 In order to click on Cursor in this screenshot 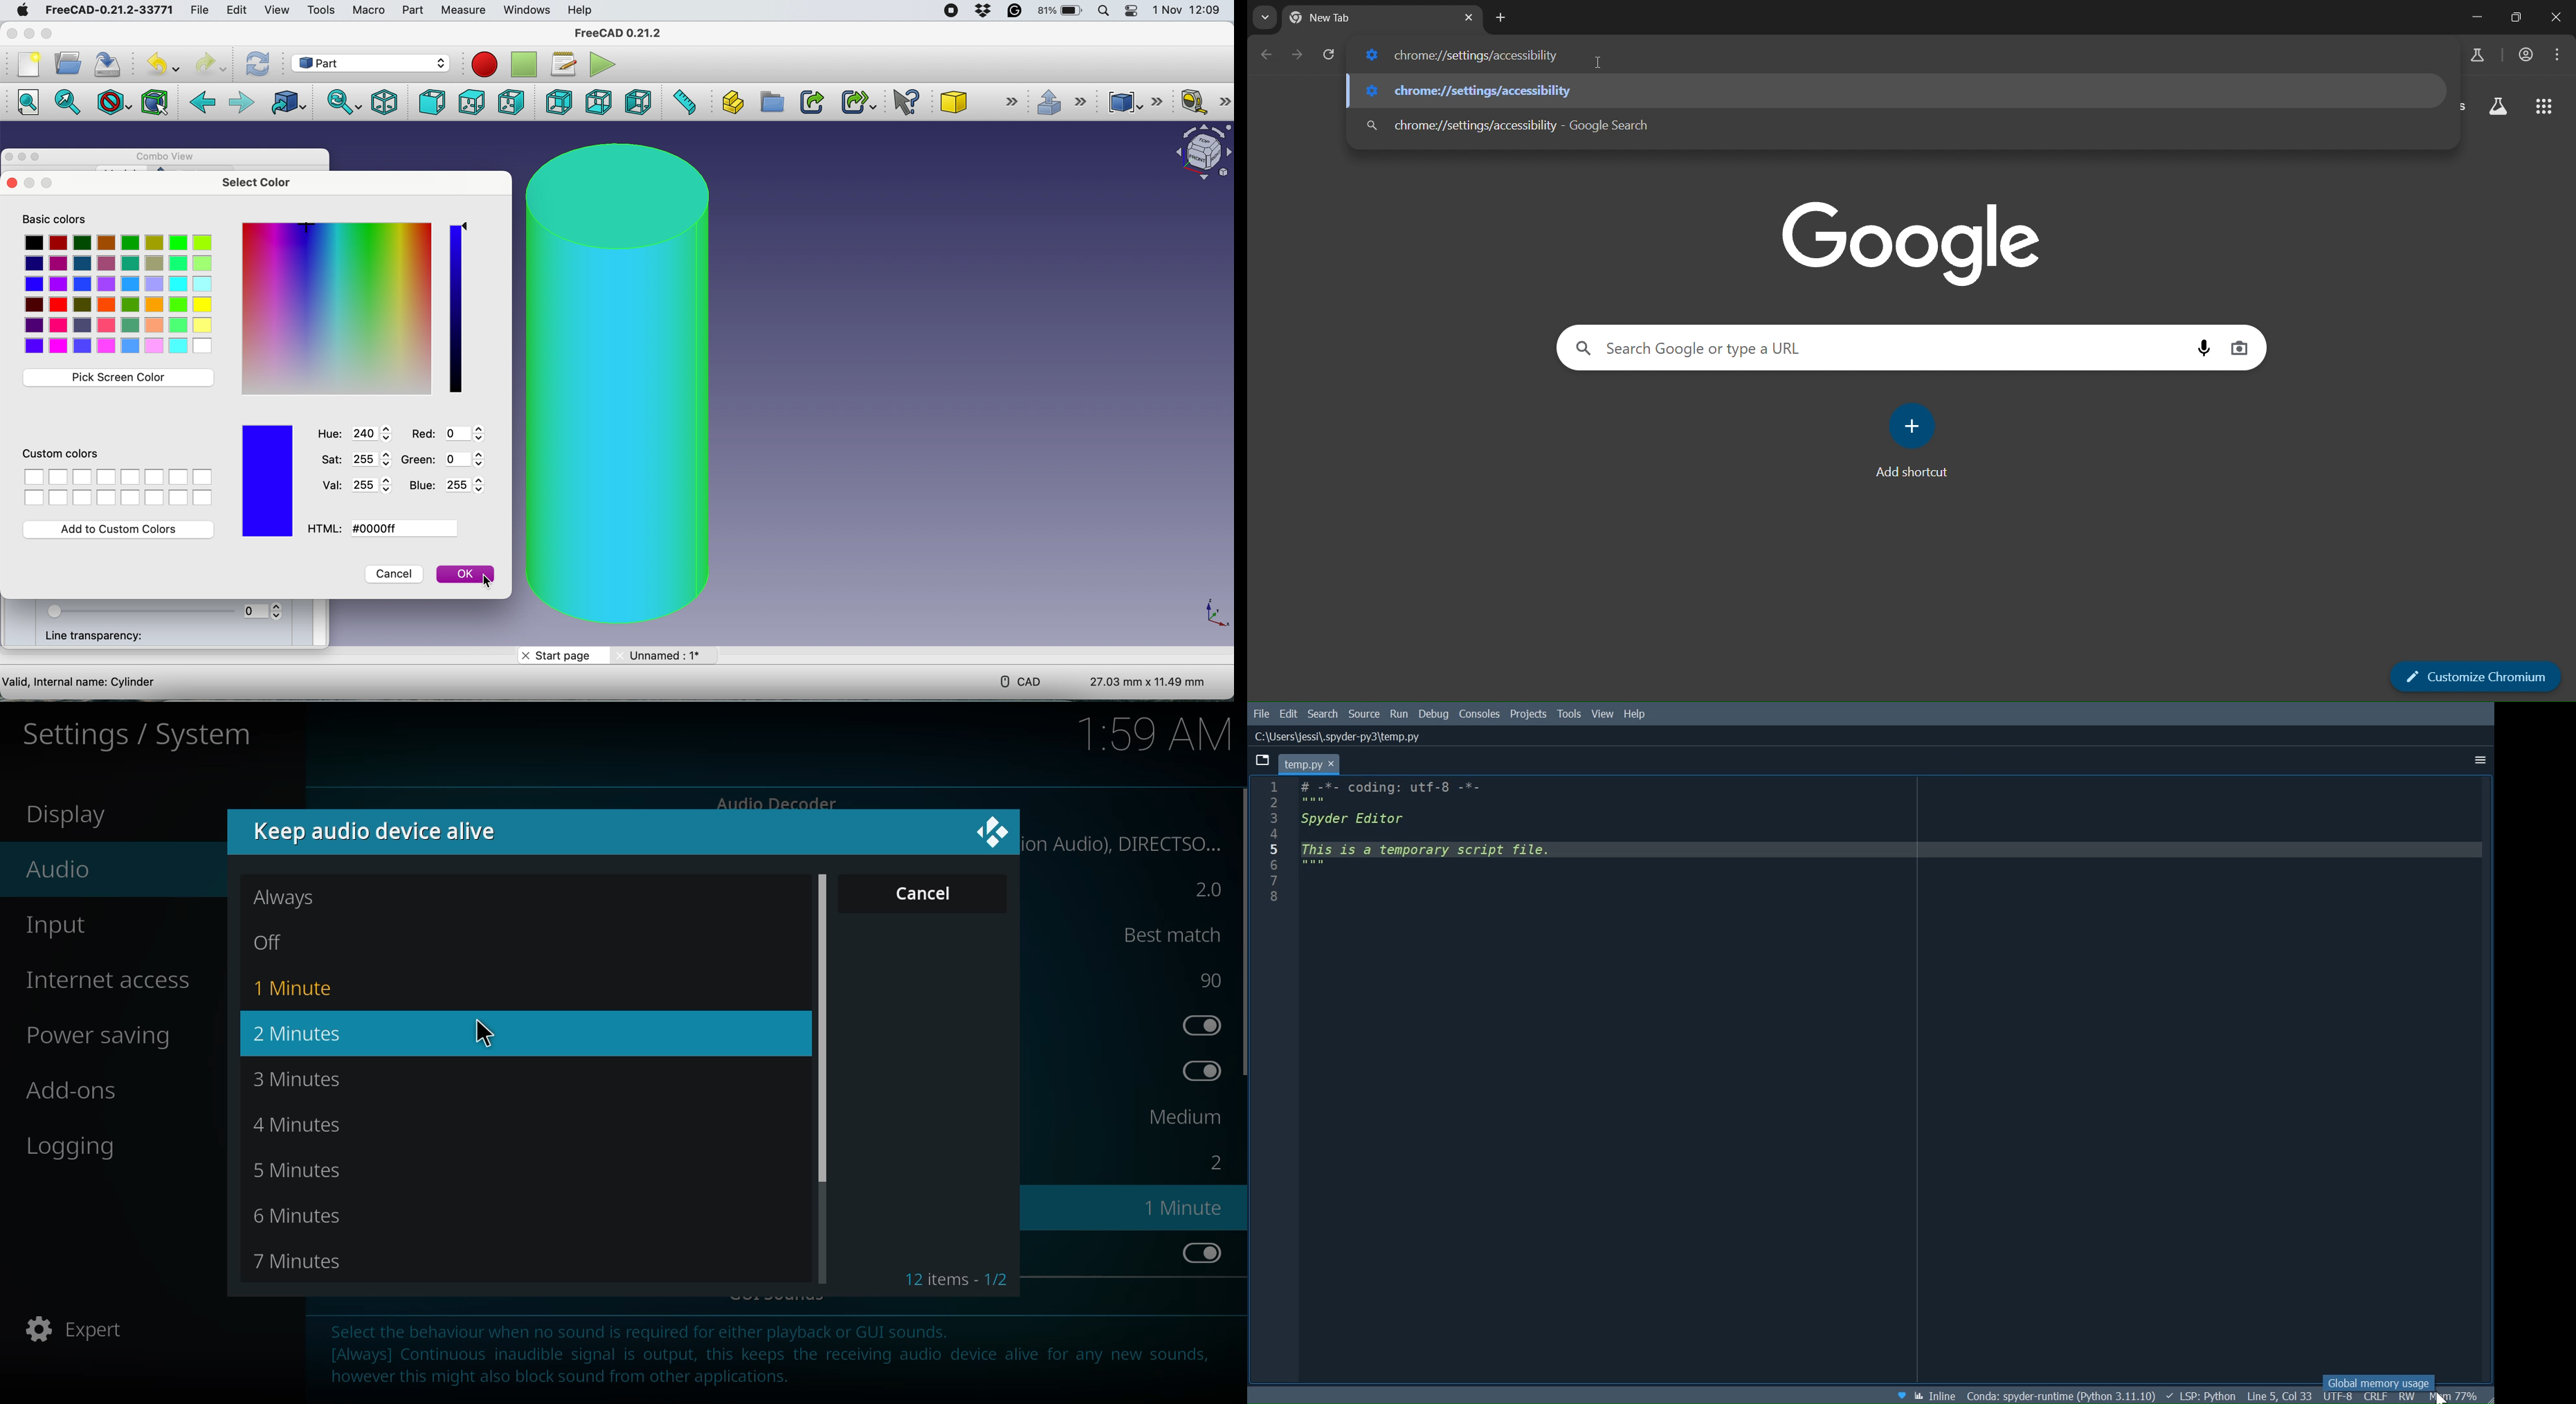, I will do `click(2439, 1398)`.